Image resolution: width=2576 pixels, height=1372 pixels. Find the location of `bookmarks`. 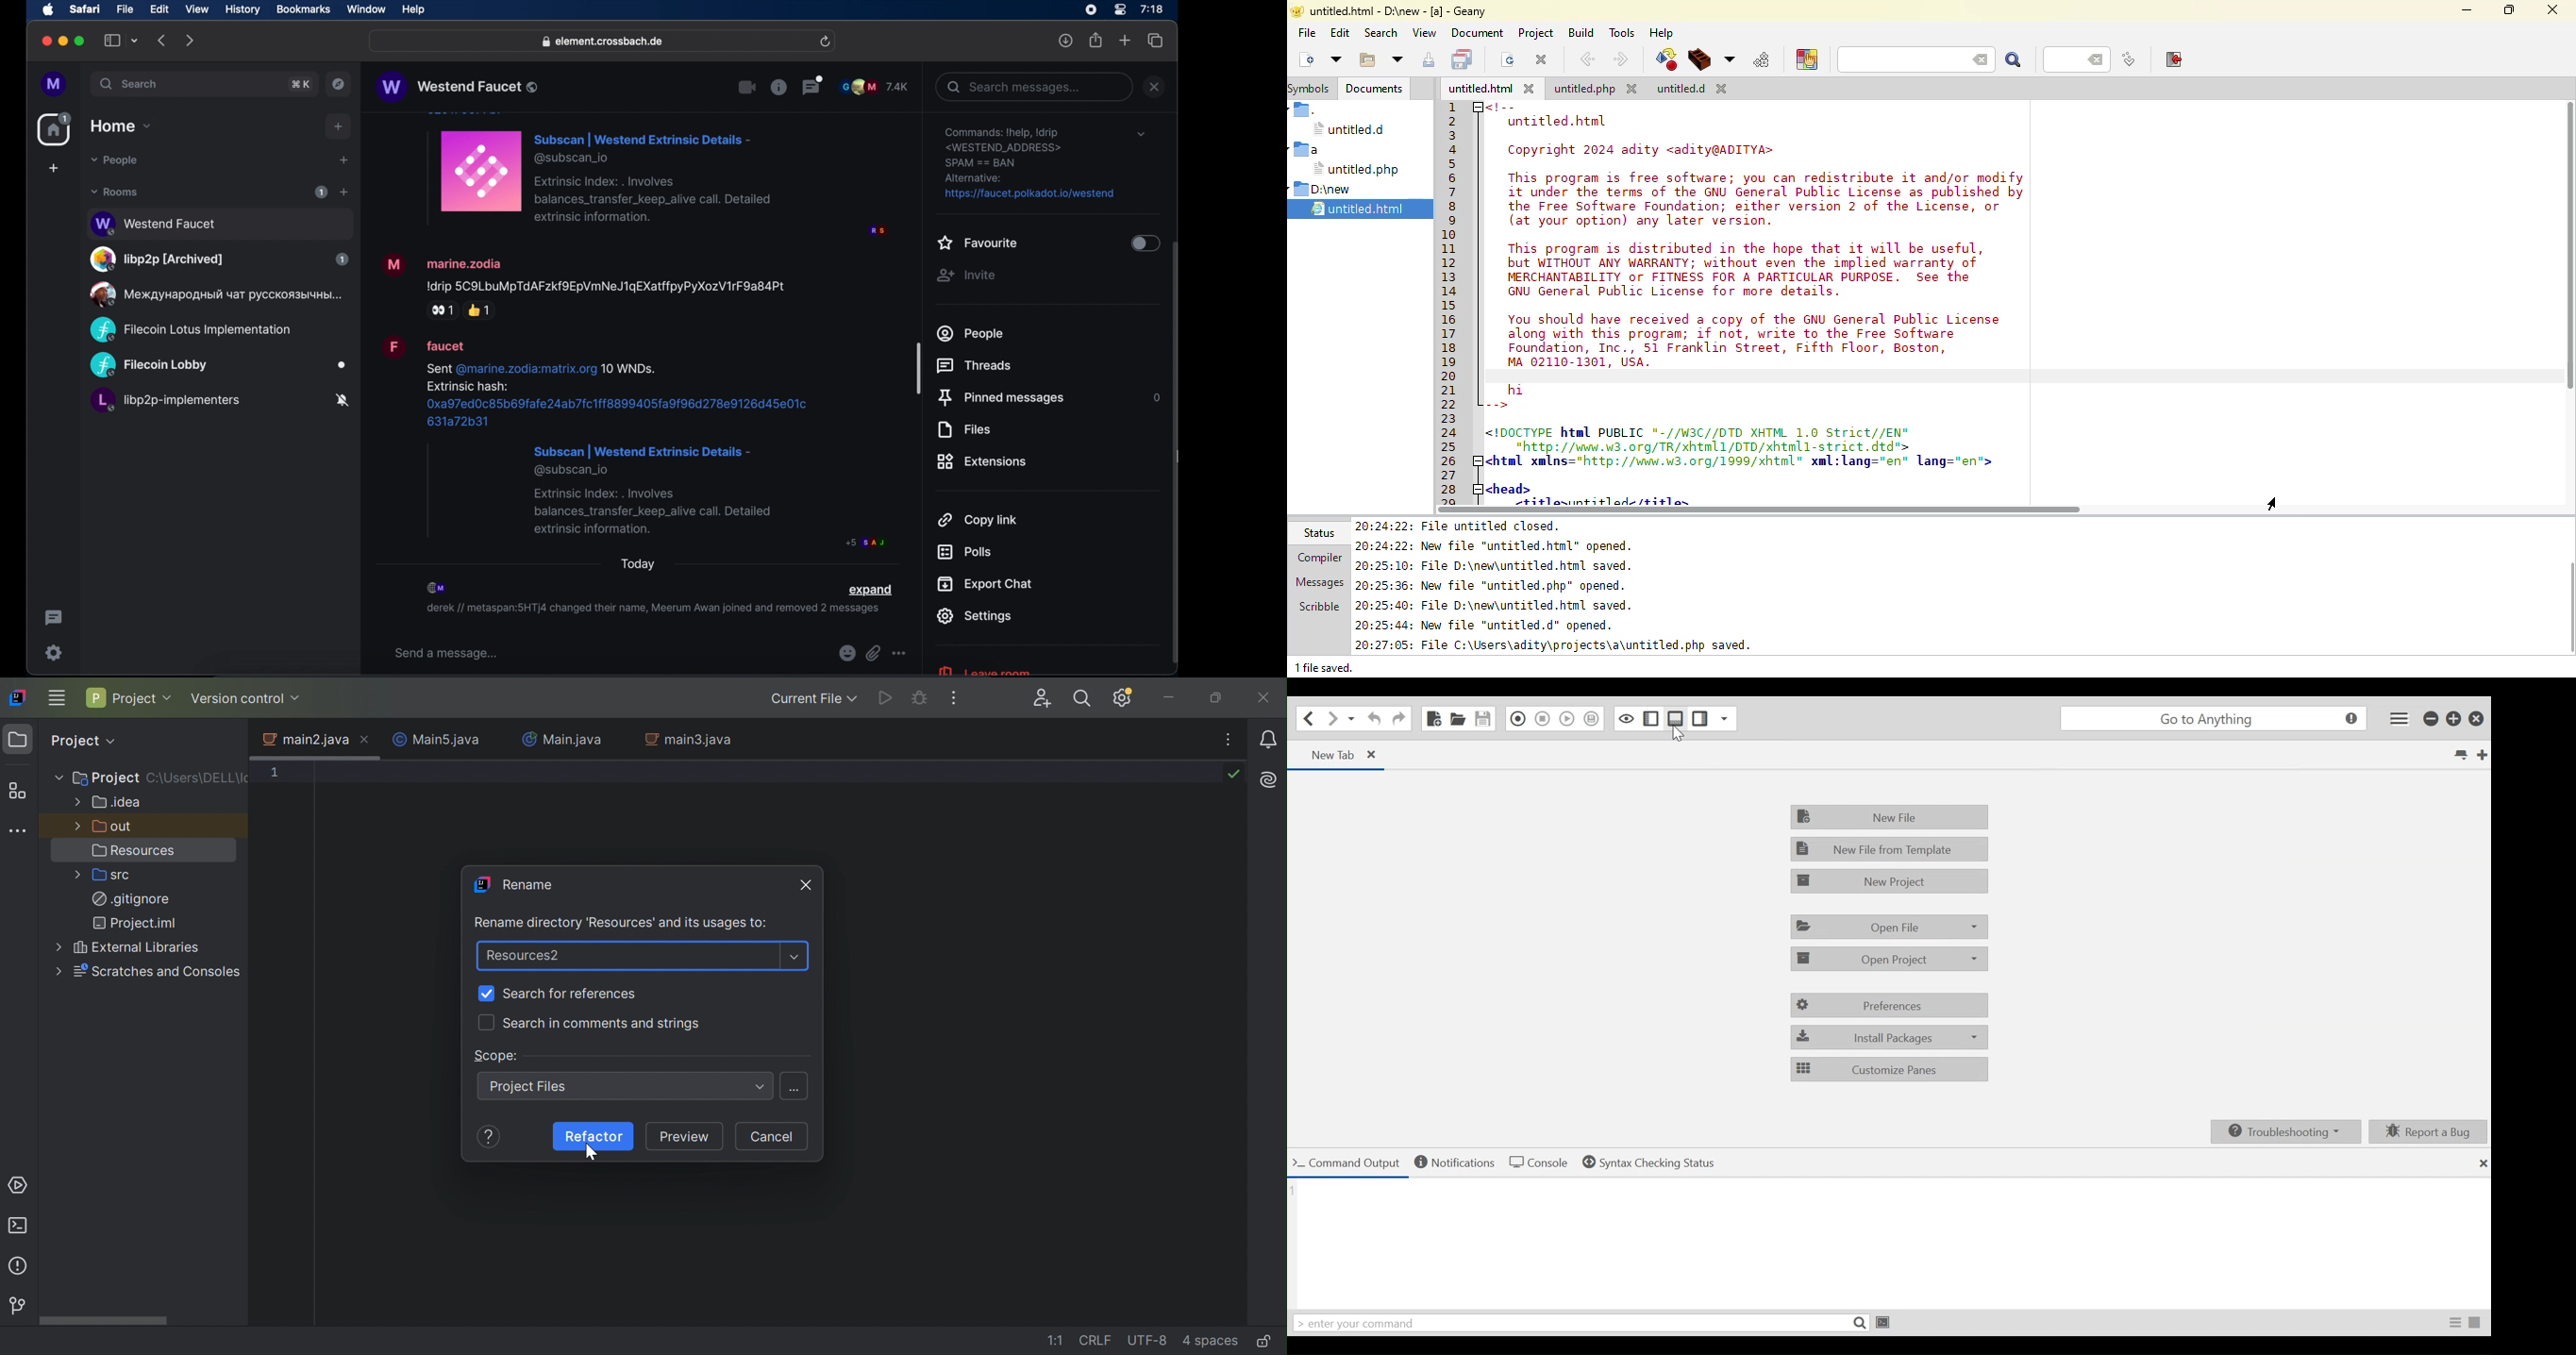

bookmarks is located at coordinates (303, 9).